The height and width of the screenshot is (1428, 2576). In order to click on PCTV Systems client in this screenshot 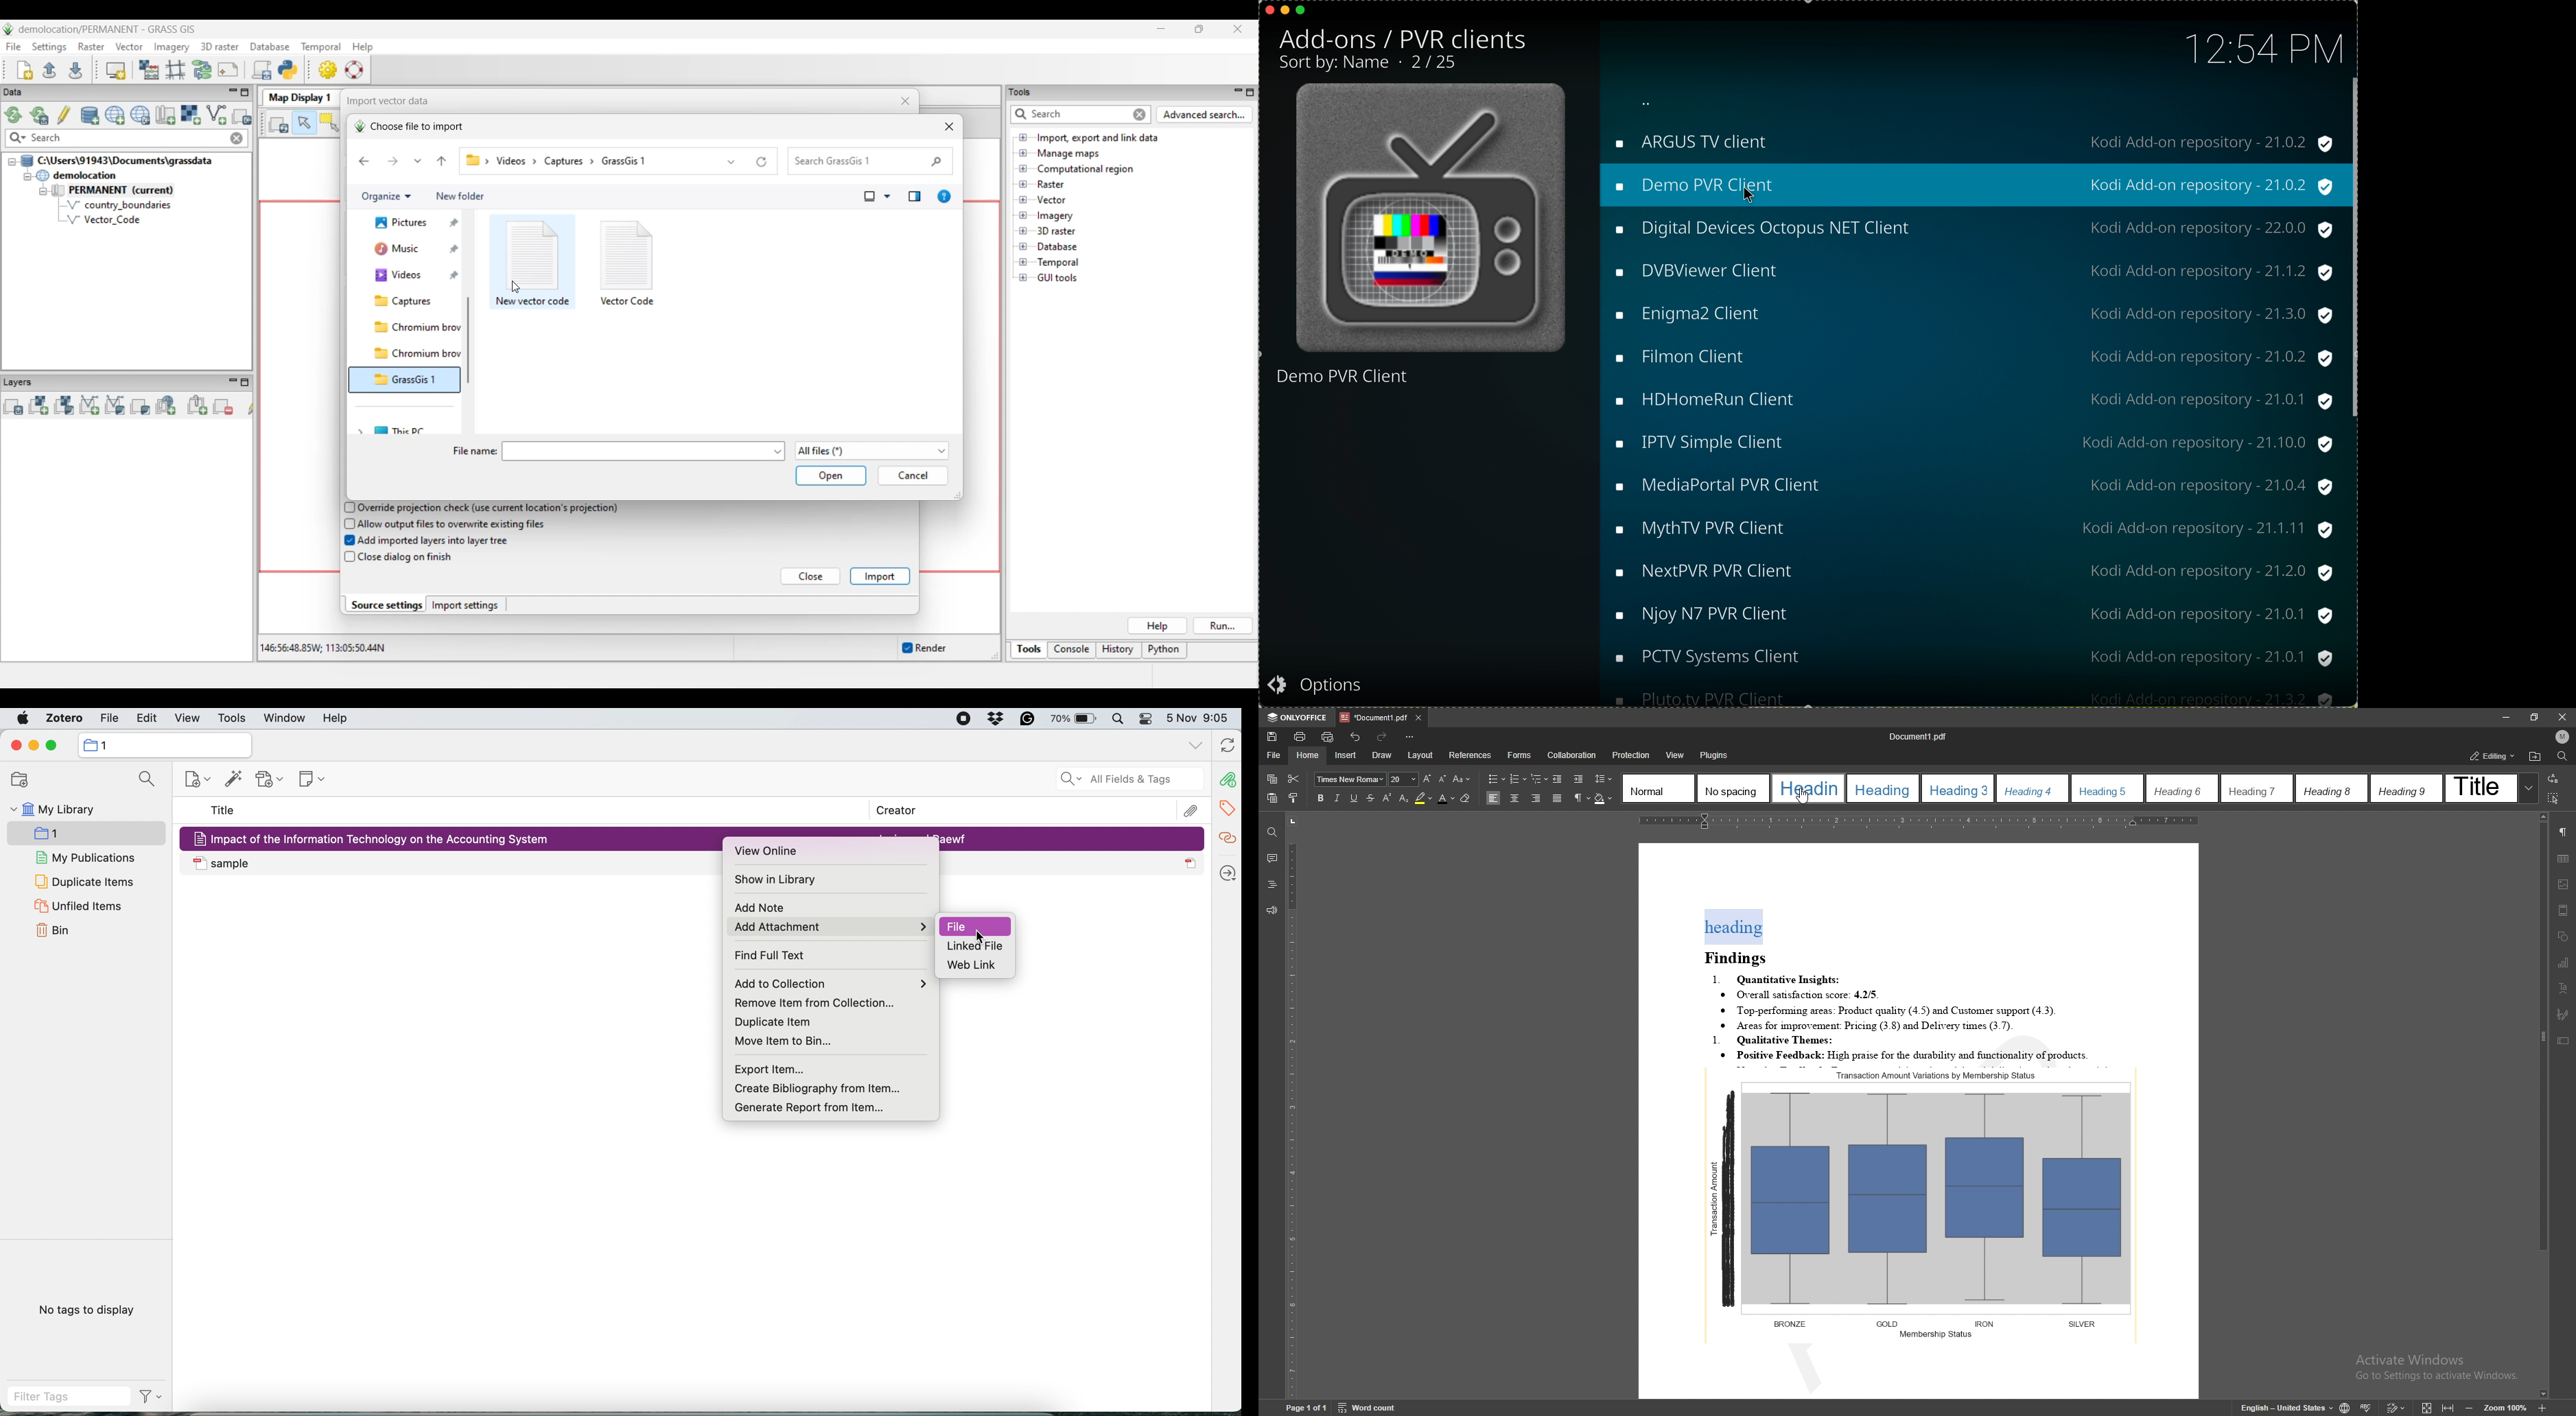, I will do `click(1726, 661)`.